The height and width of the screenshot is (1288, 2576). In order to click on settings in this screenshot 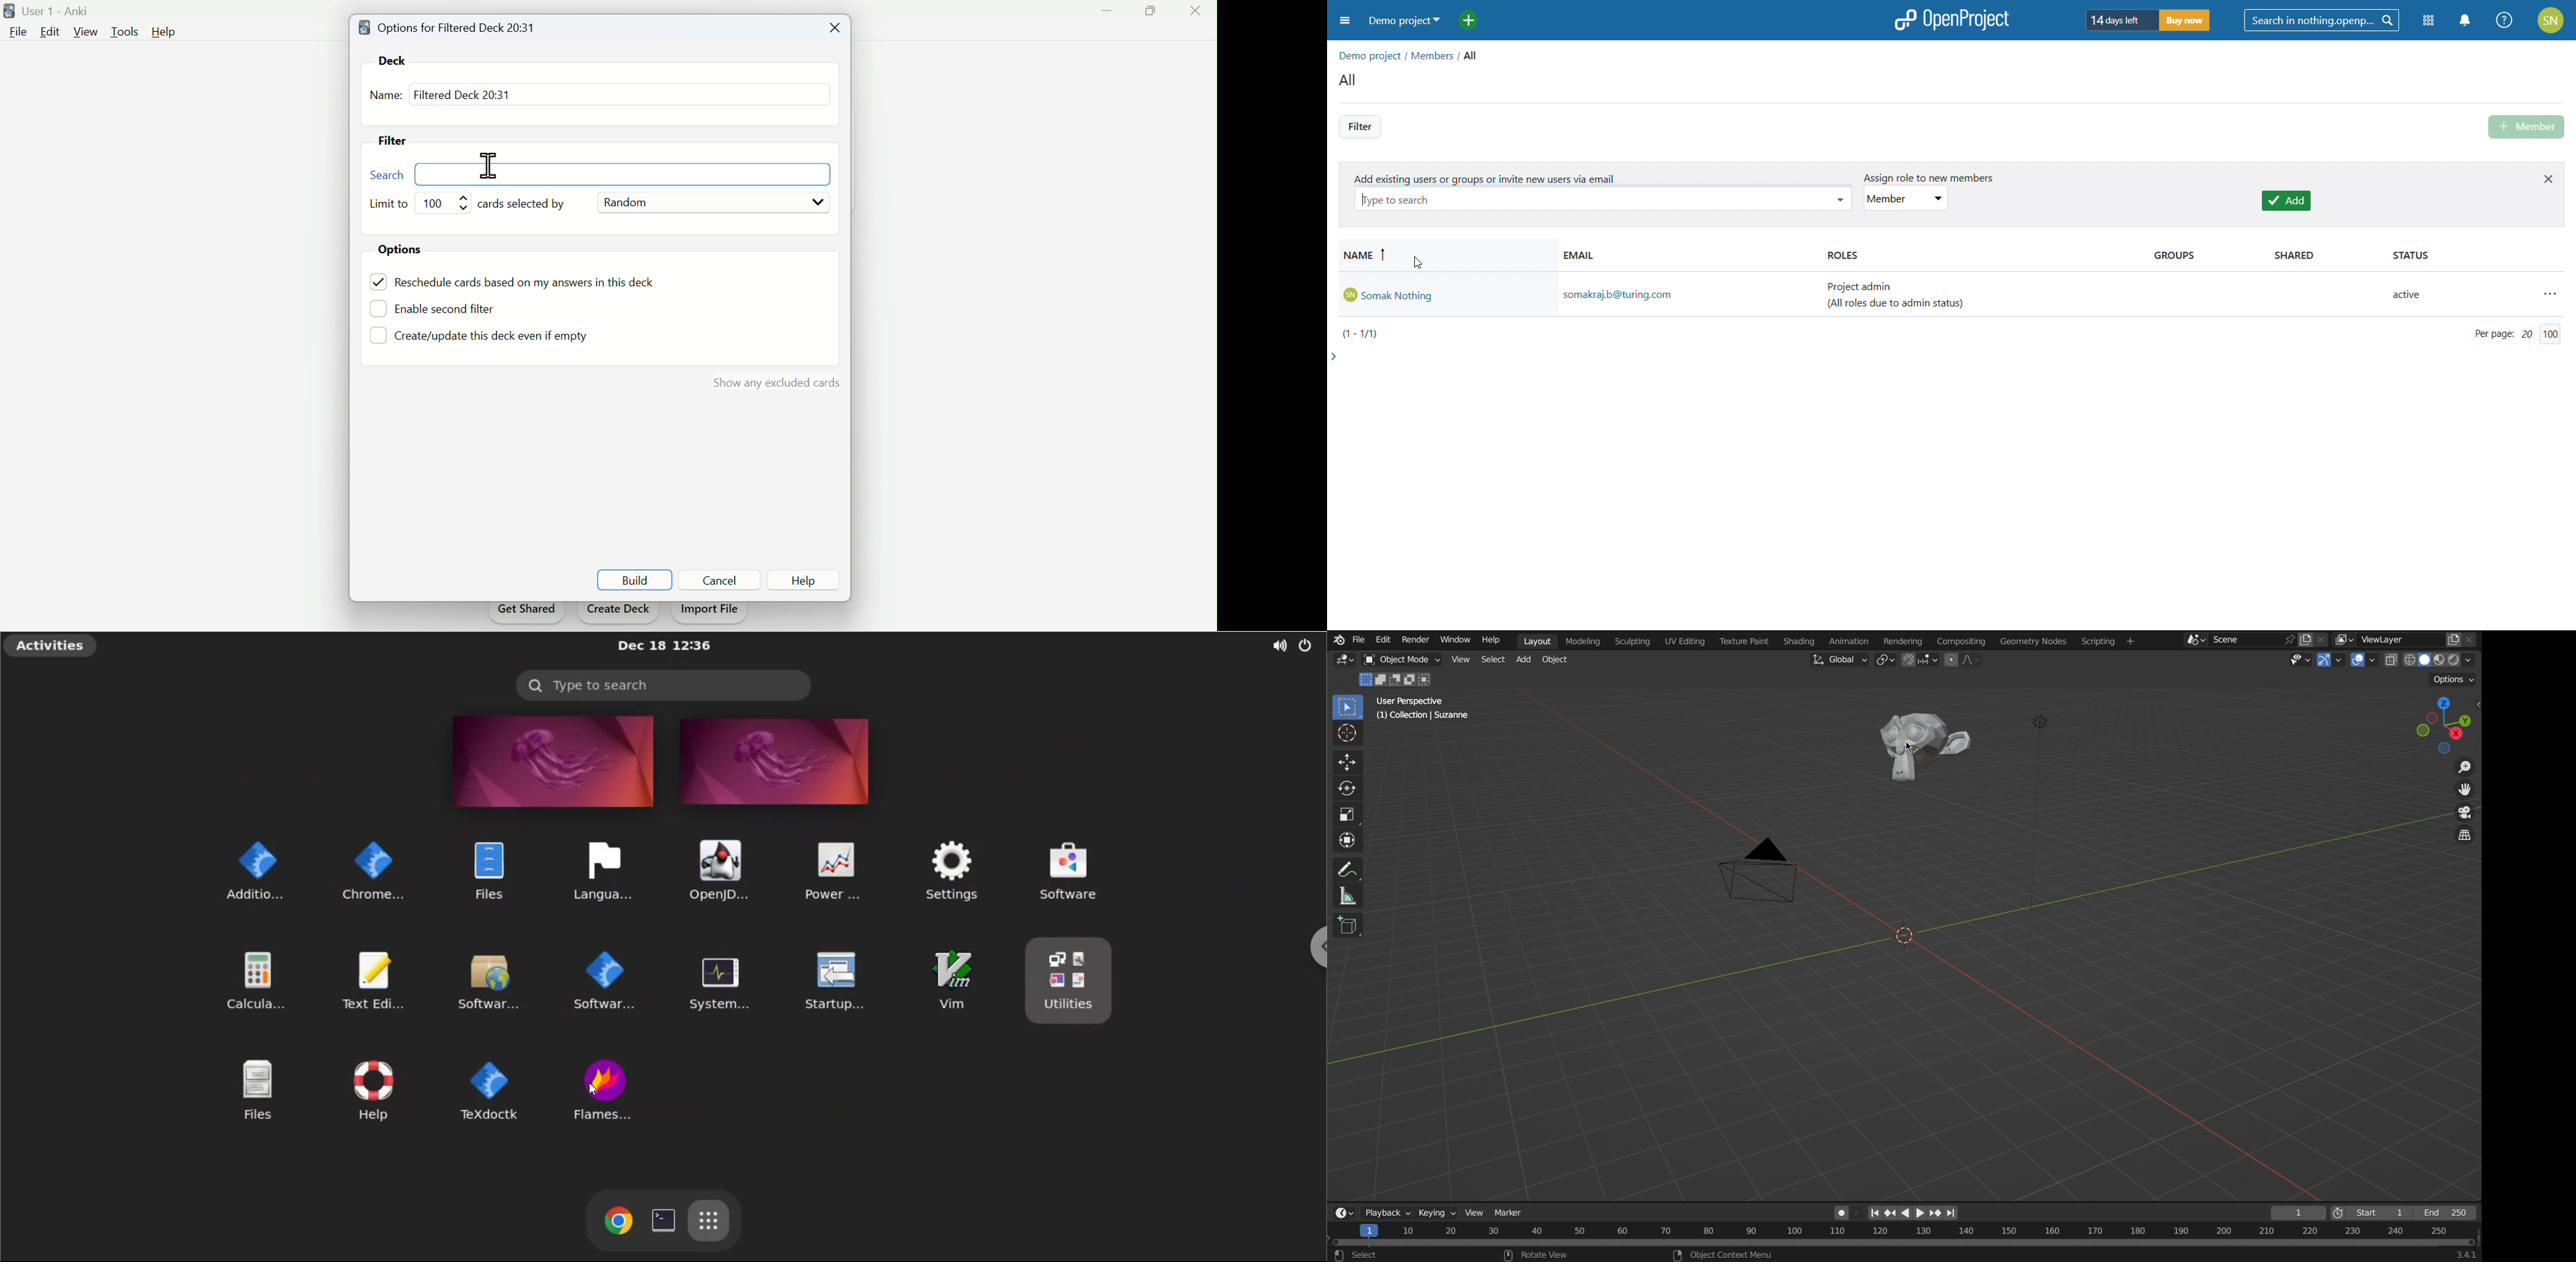, I will do `click(947, 869)`.